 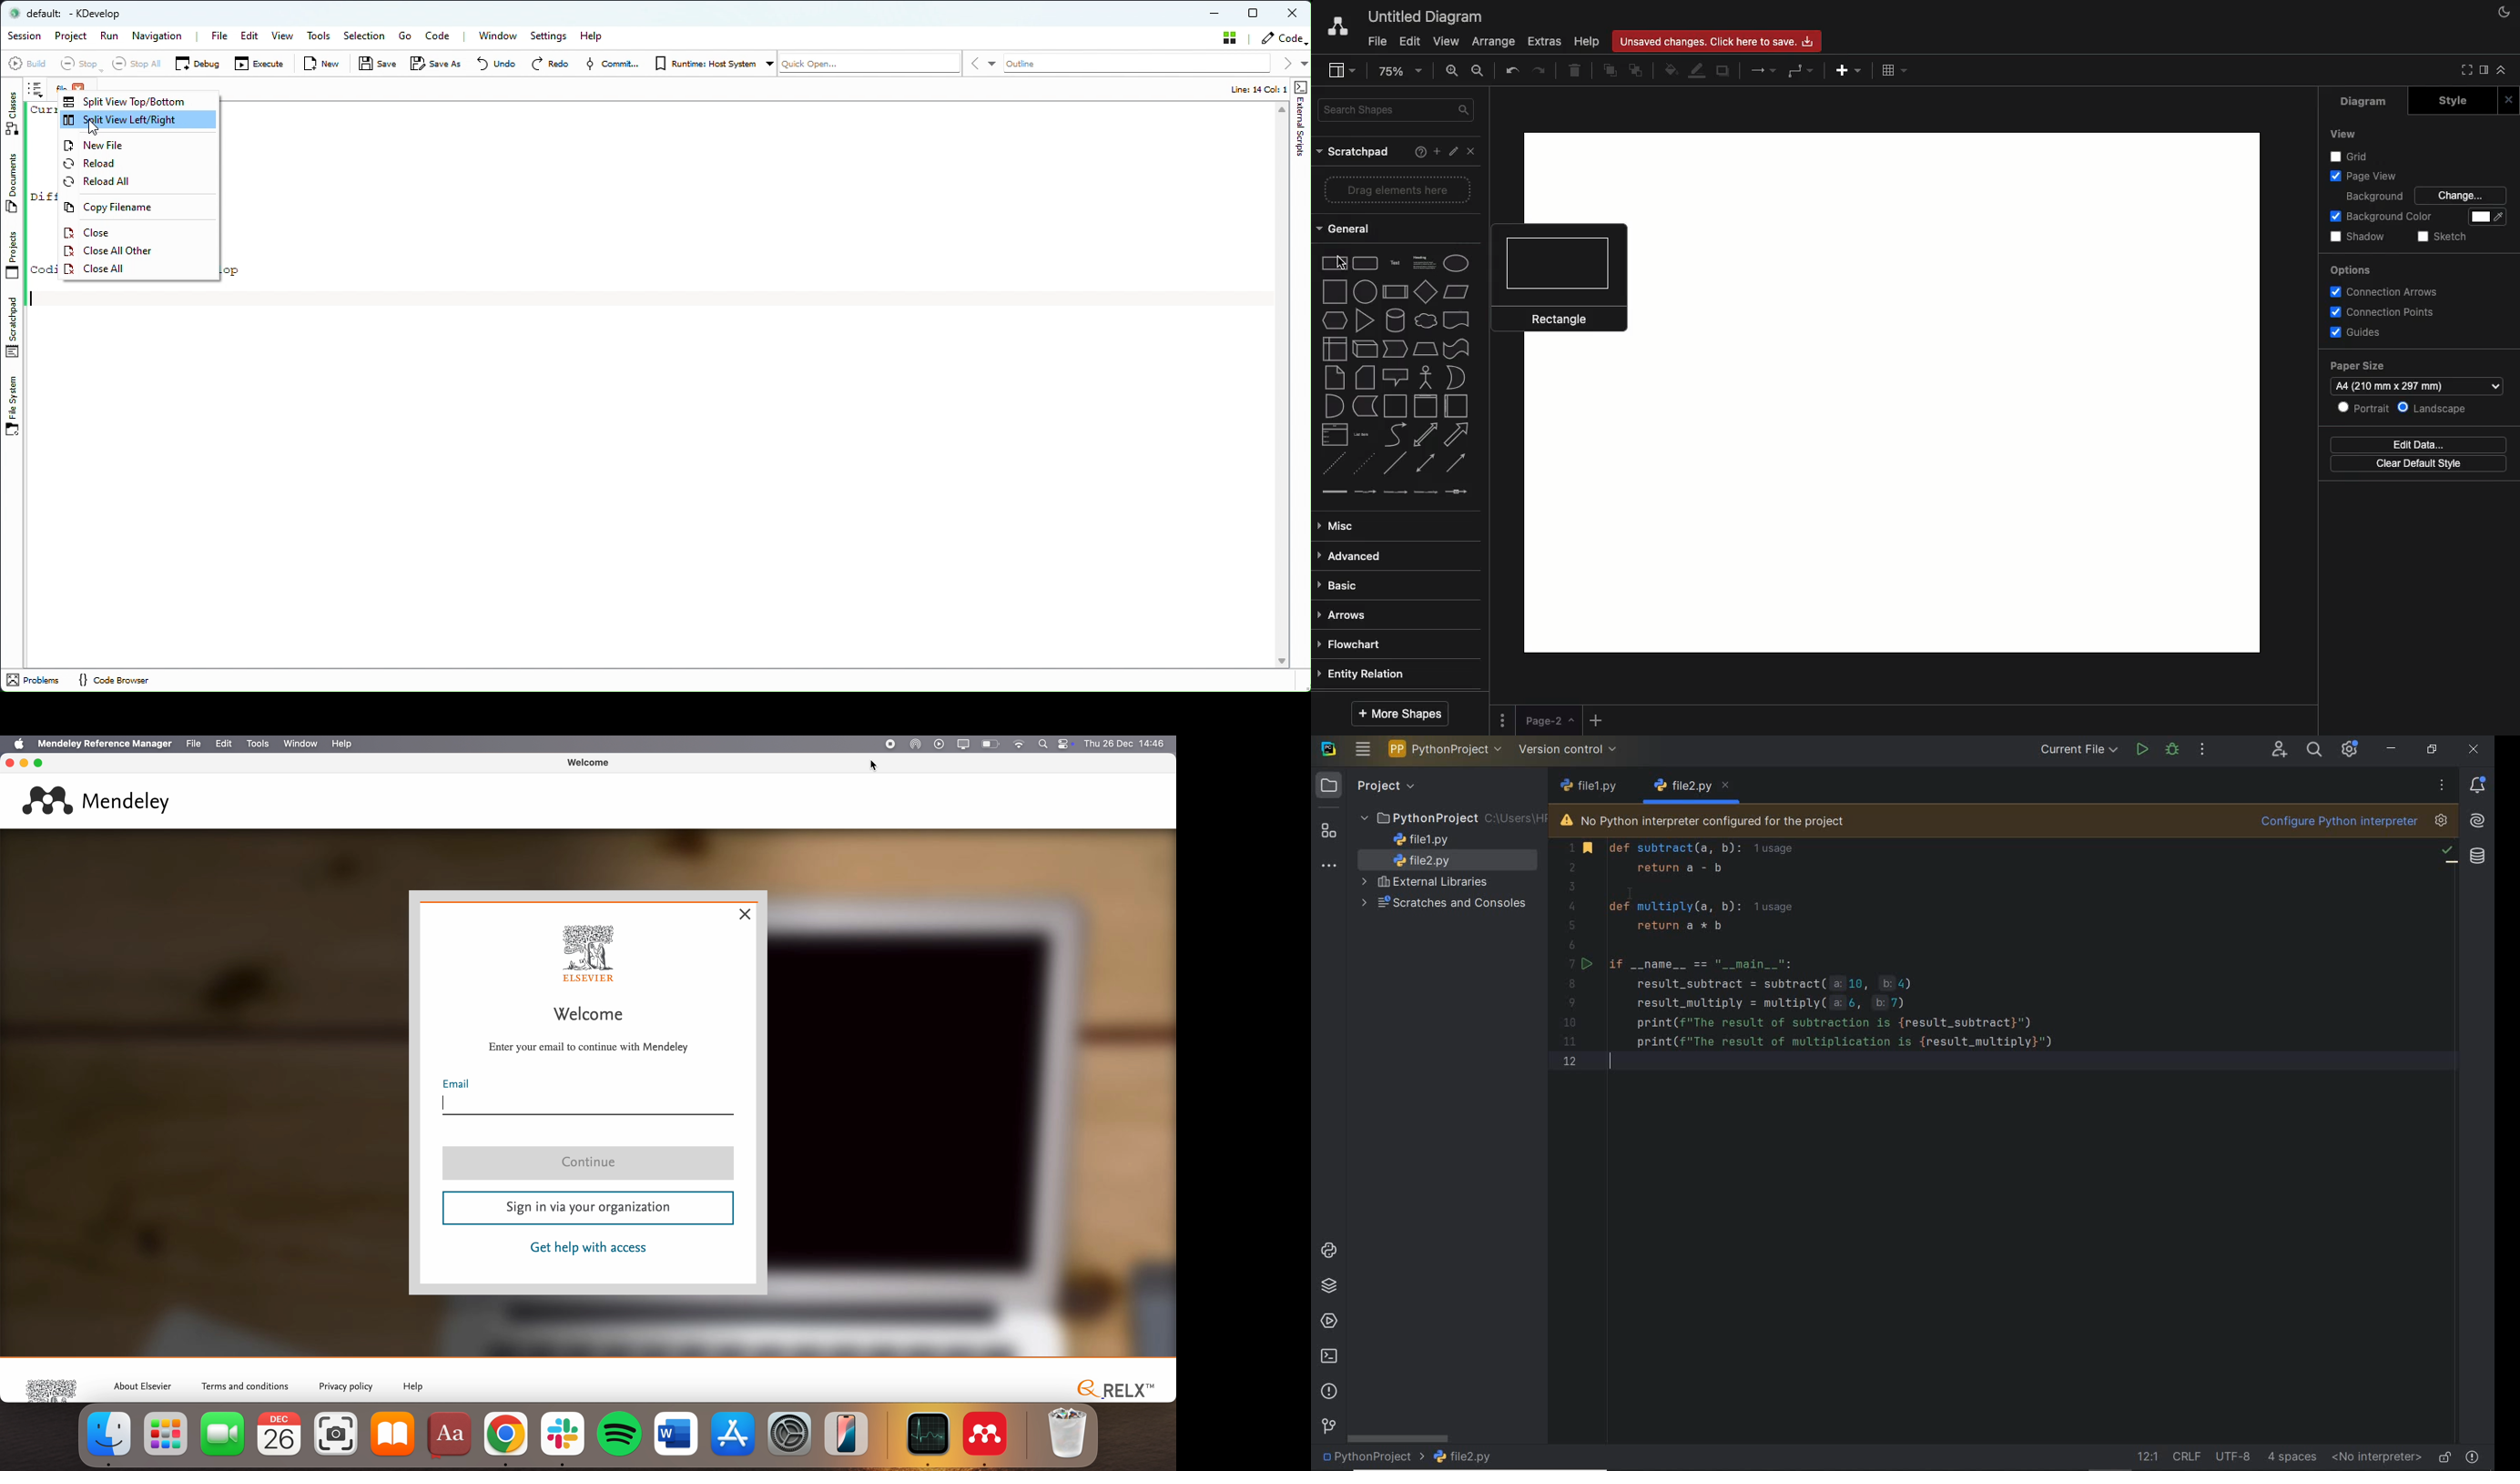 I want to click on elservier logo, so click(x=52, y=1387).